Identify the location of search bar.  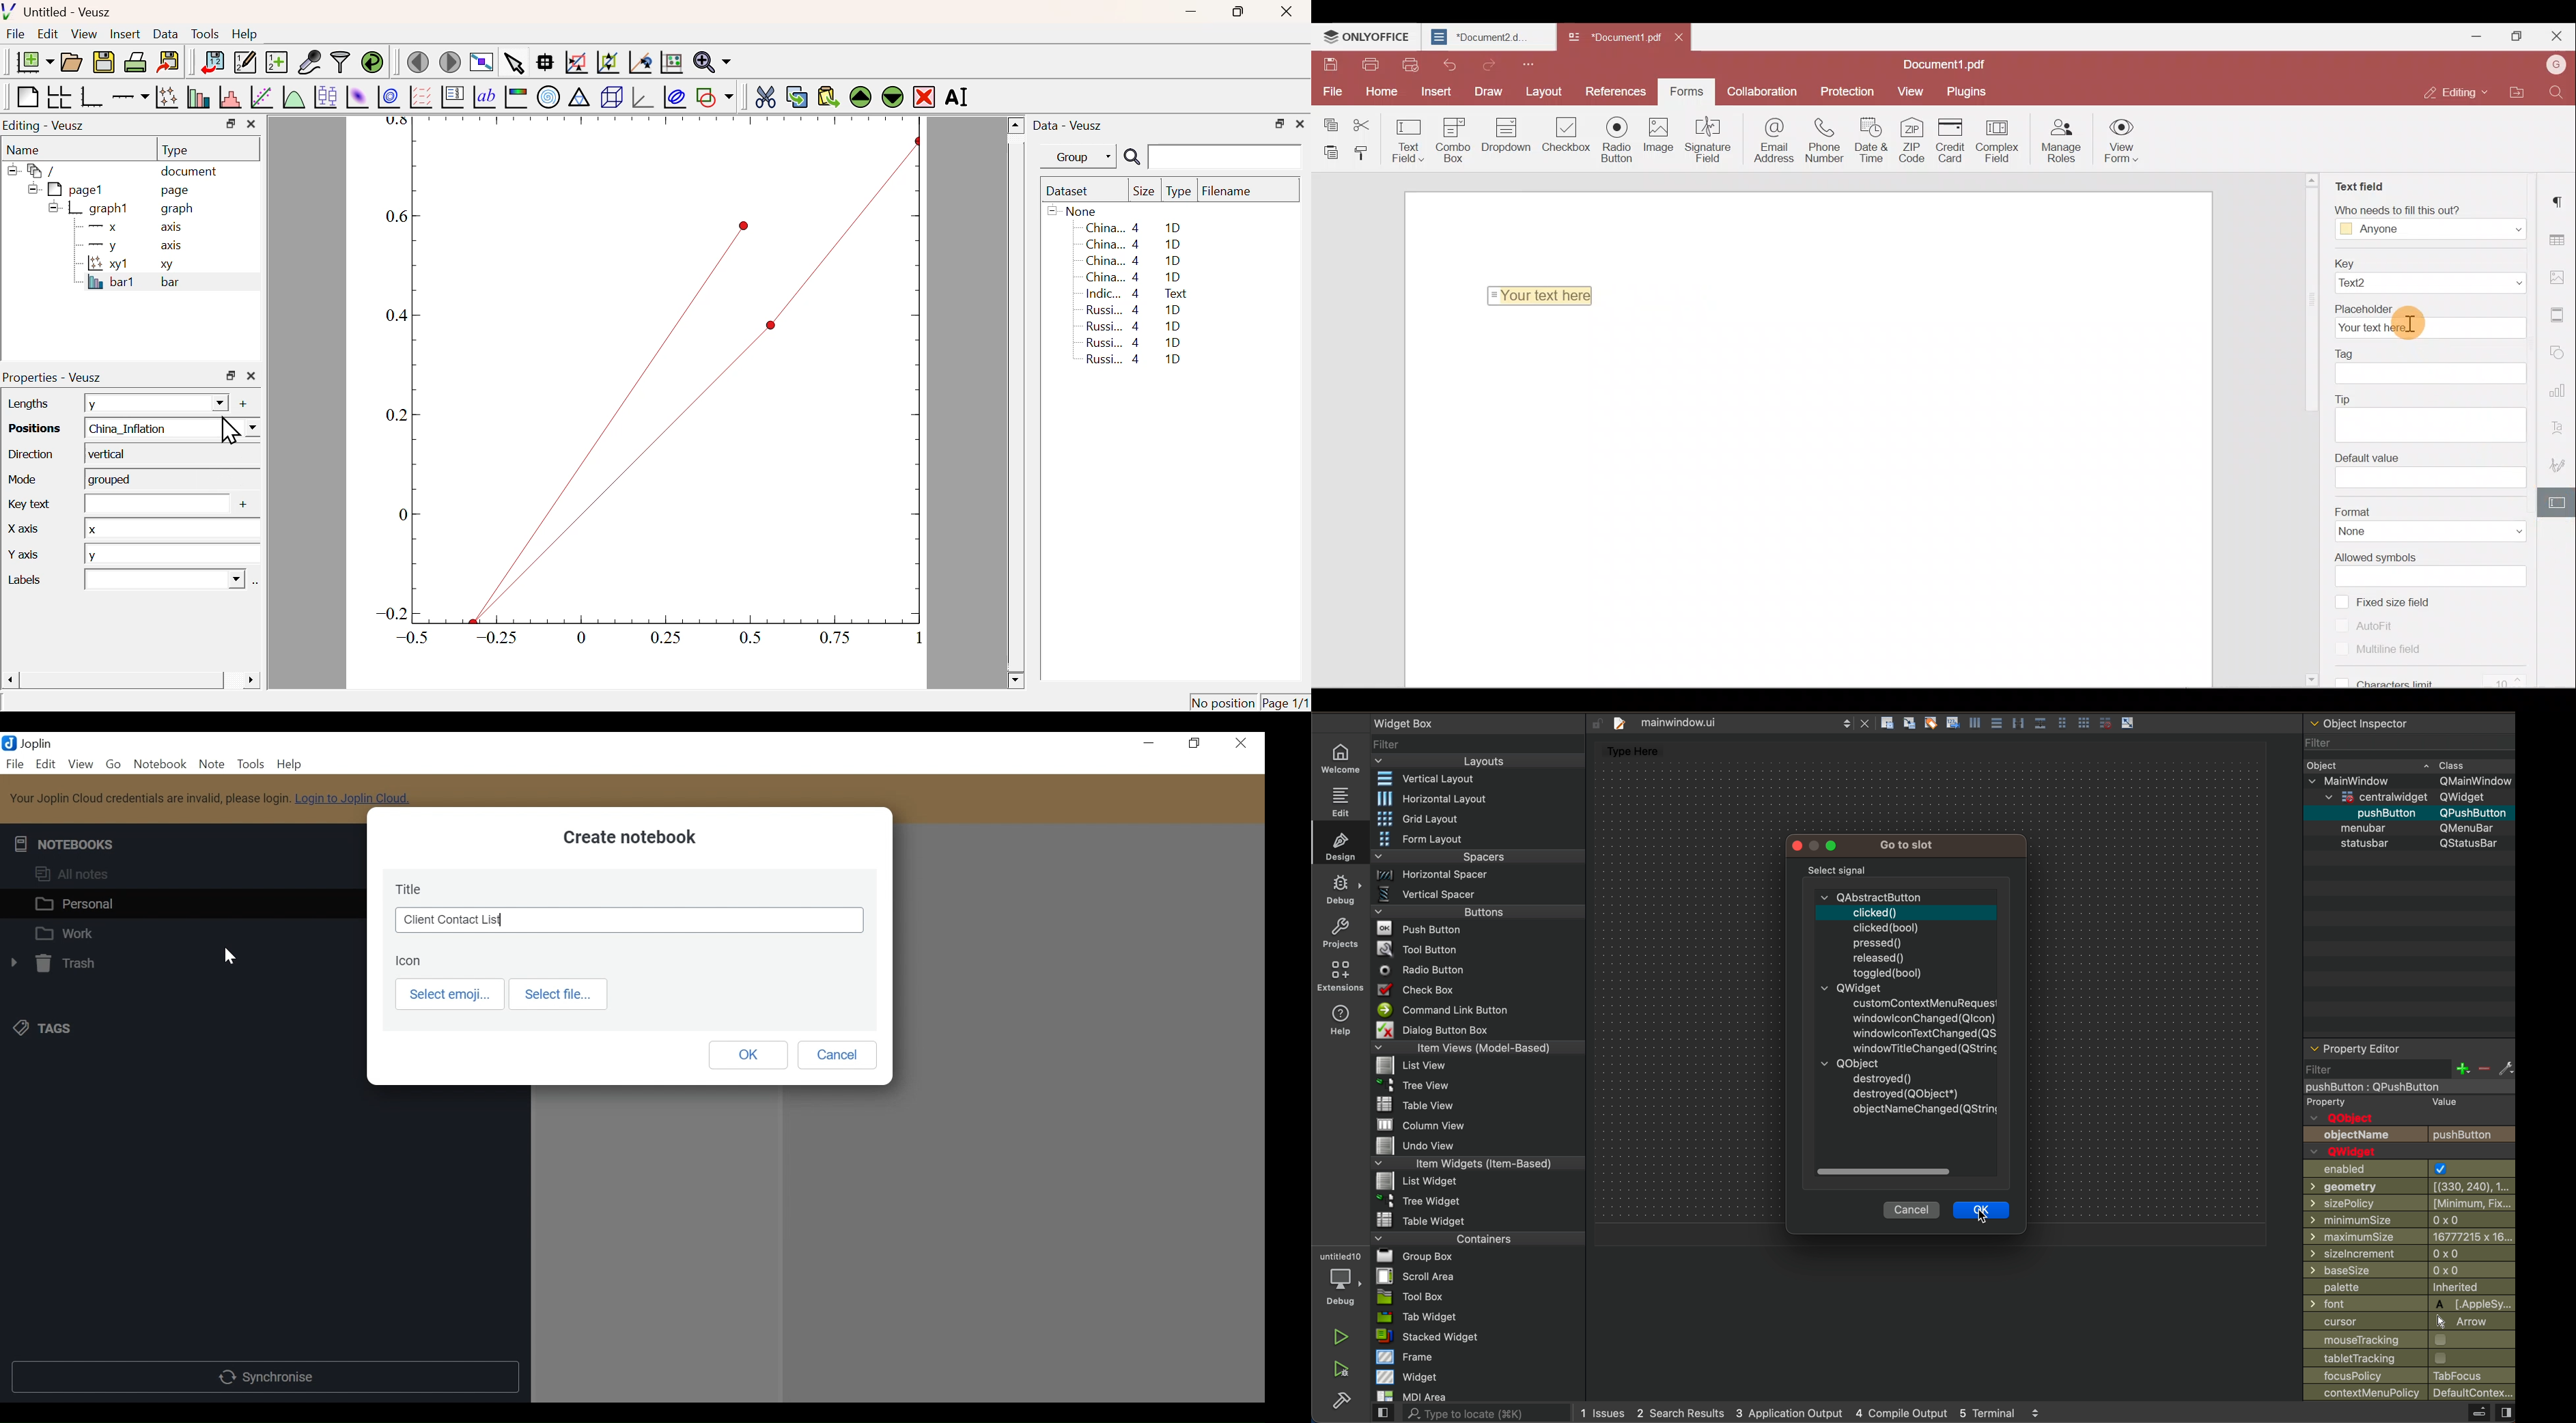
(1470, 1414).